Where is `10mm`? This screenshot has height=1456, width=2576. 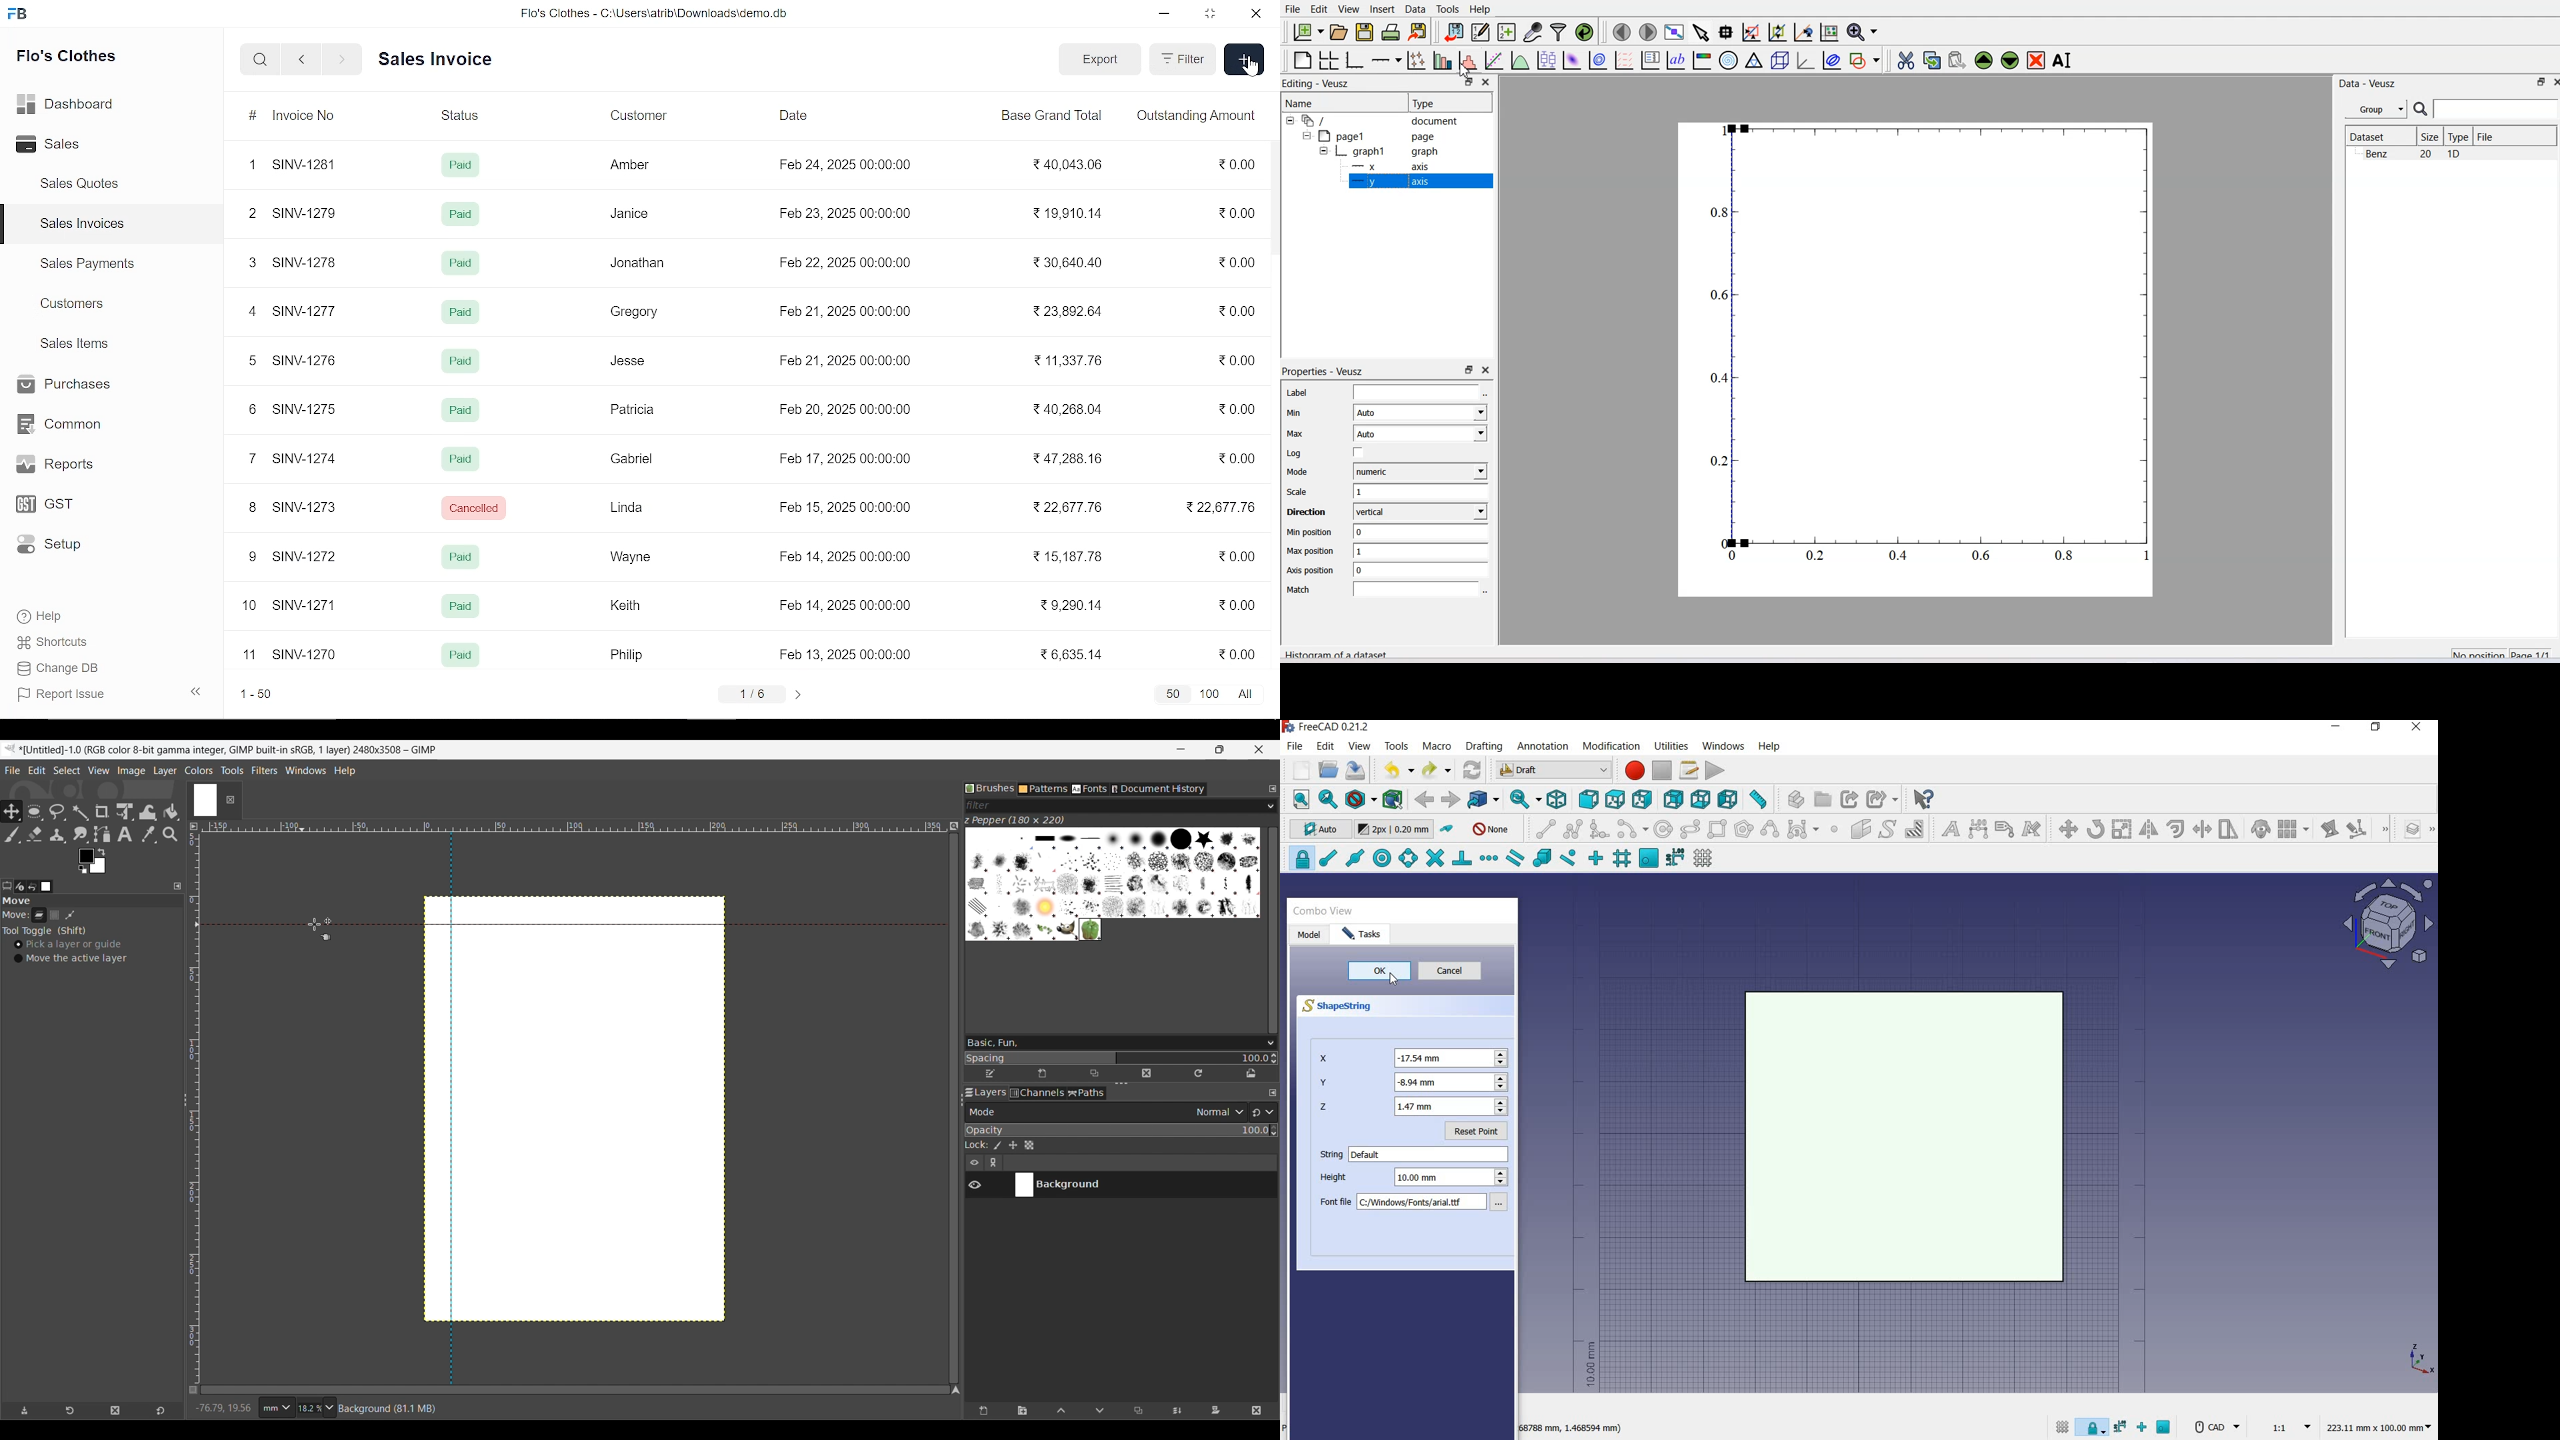 10mm is located at coordinates (1590, 1365).